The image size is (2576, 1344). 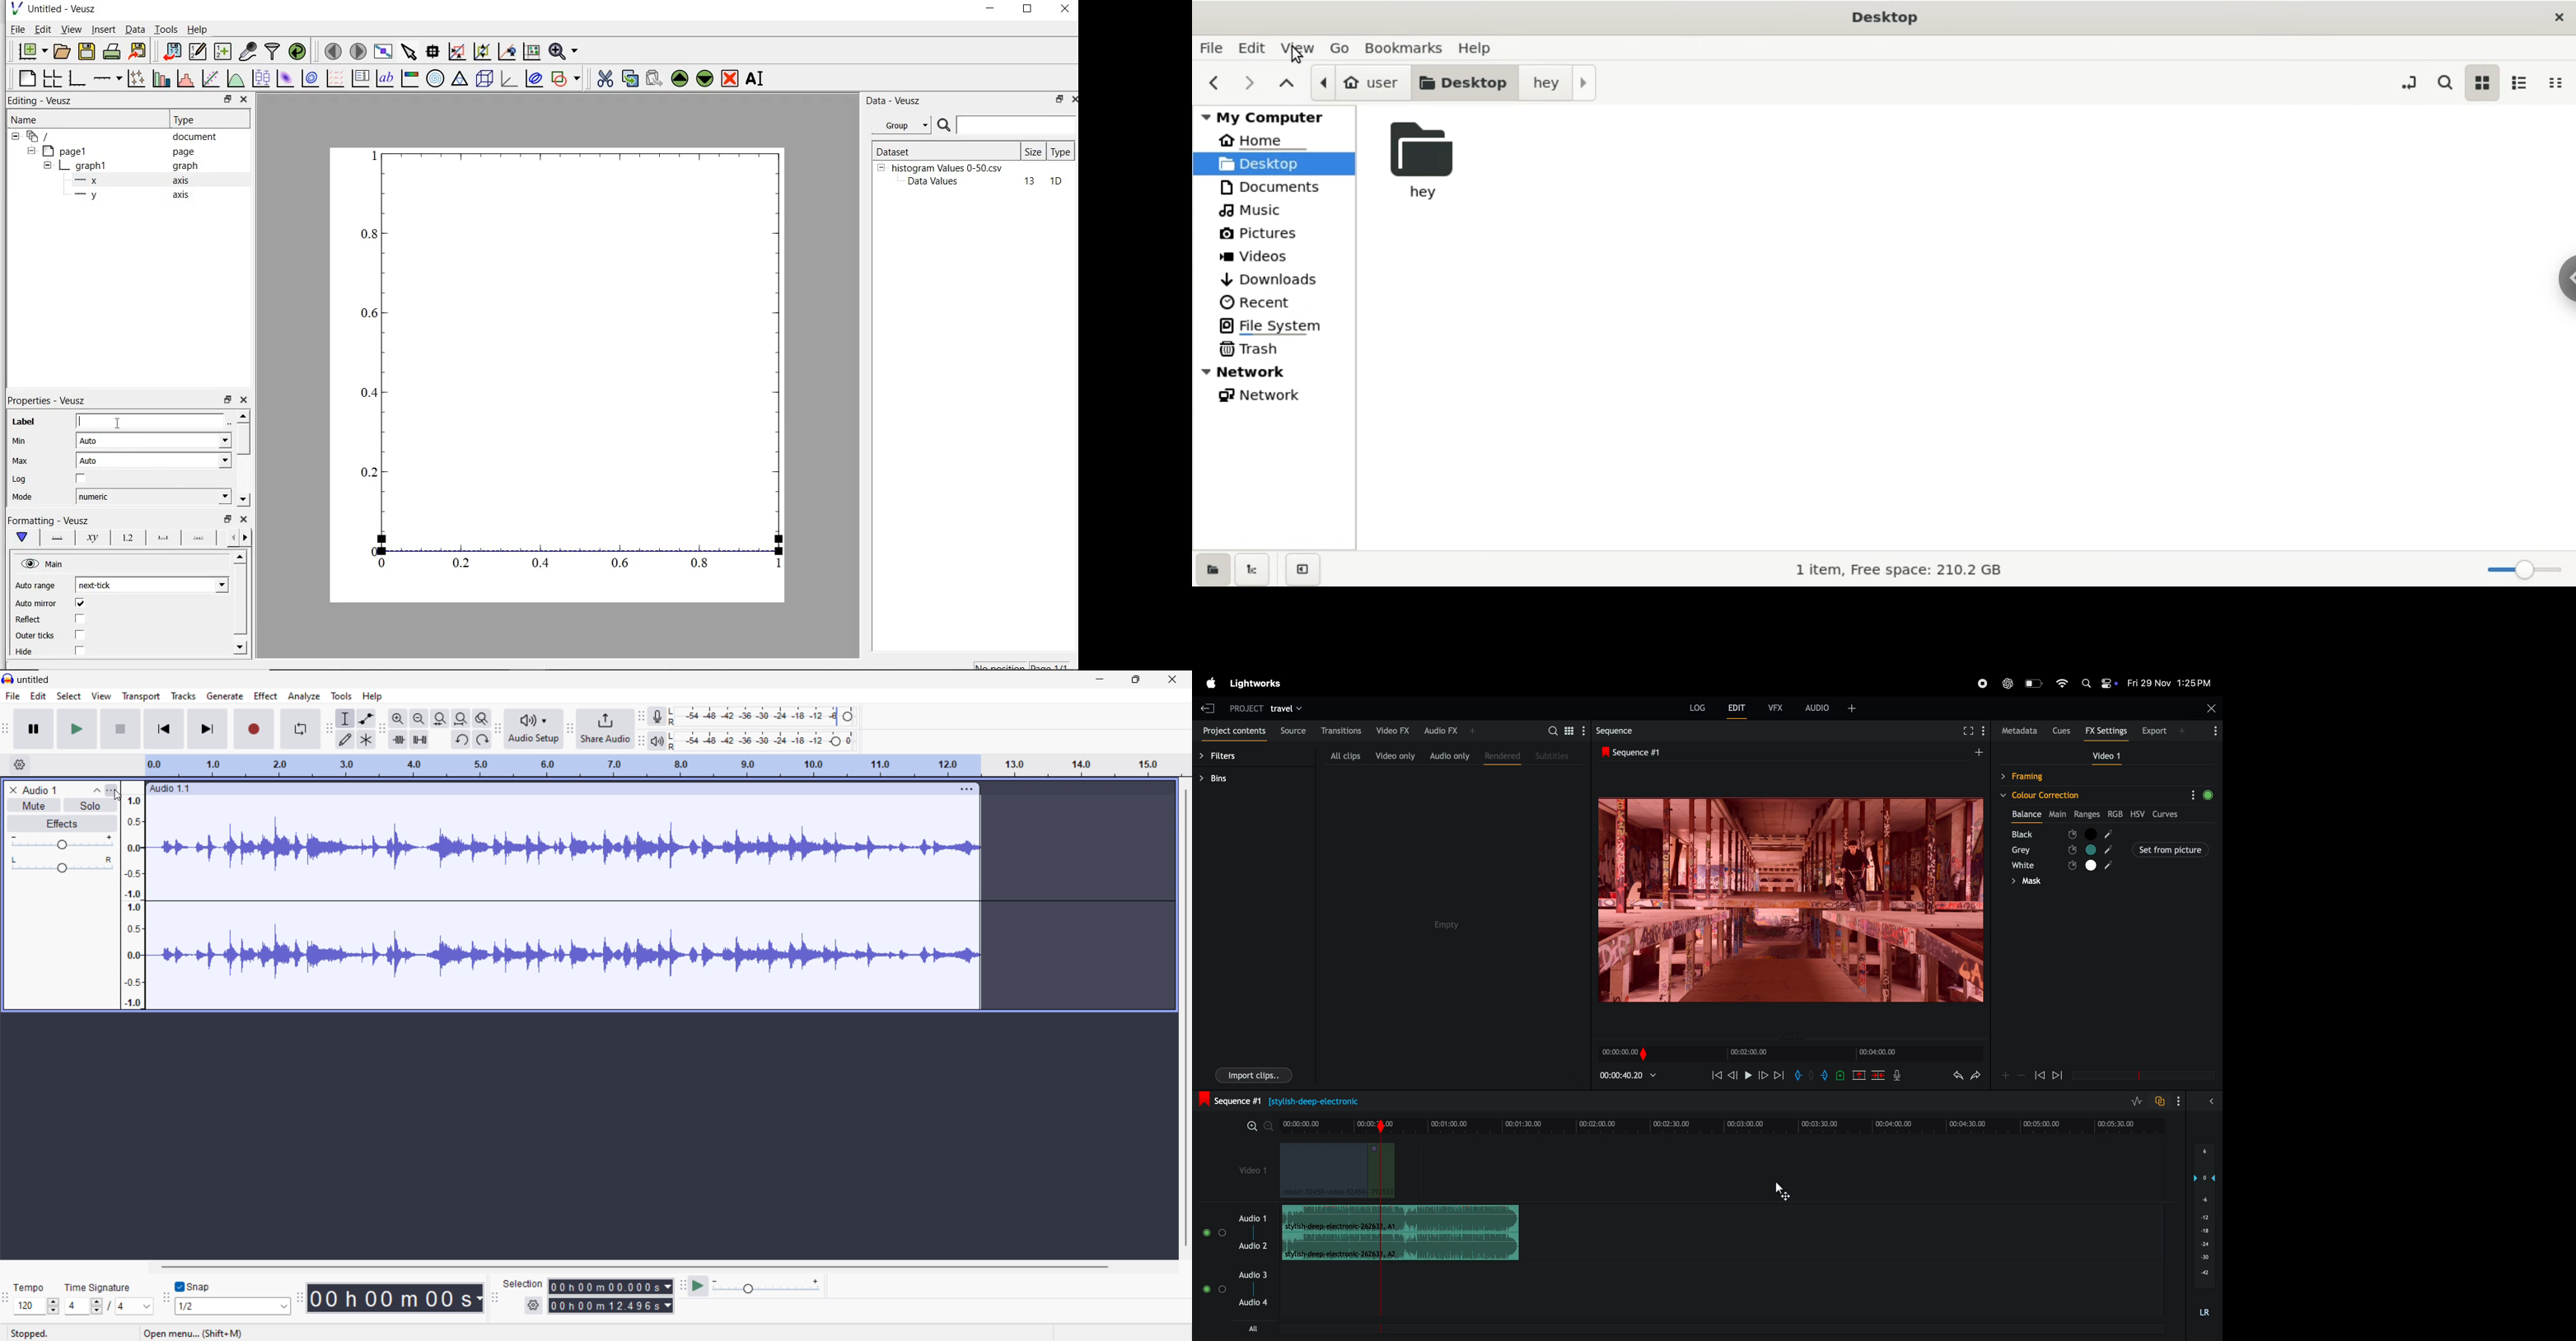 What do you see at coordinates (12, 790) in the screenshot?
I see `remove track` at bounding box center [12, 790].